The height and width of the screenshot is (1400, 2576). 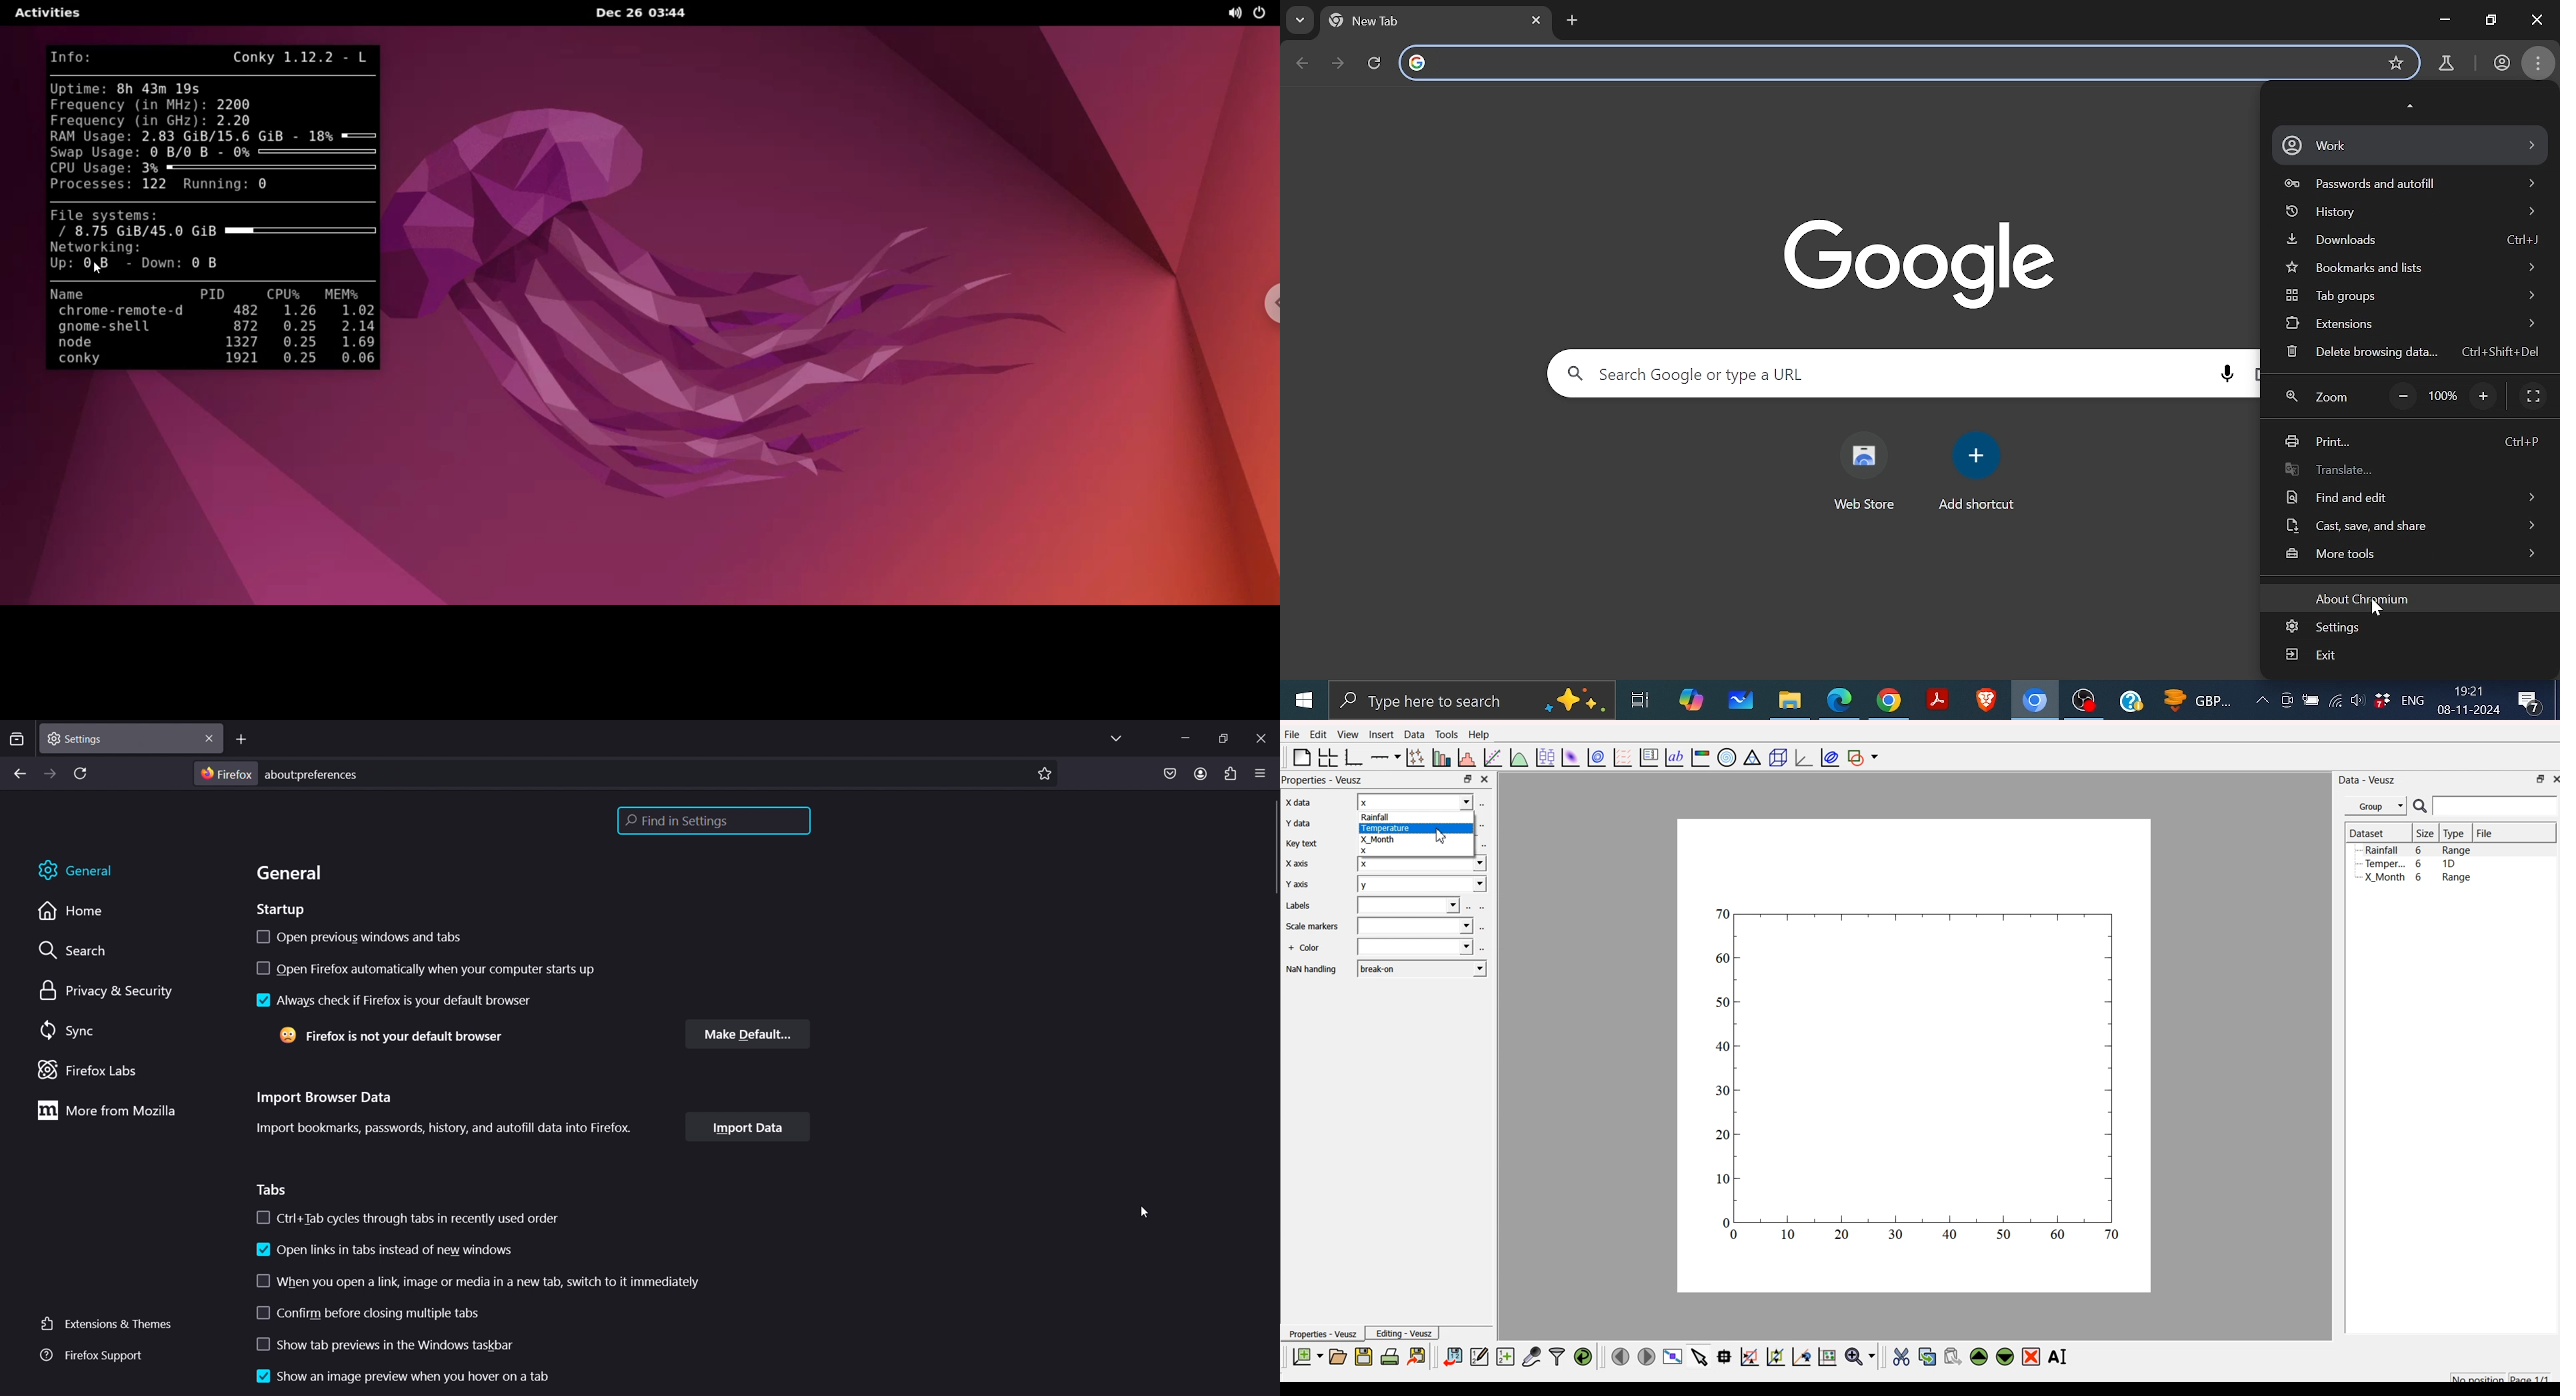 I want to click on reload page, so click(x=77, y=772).